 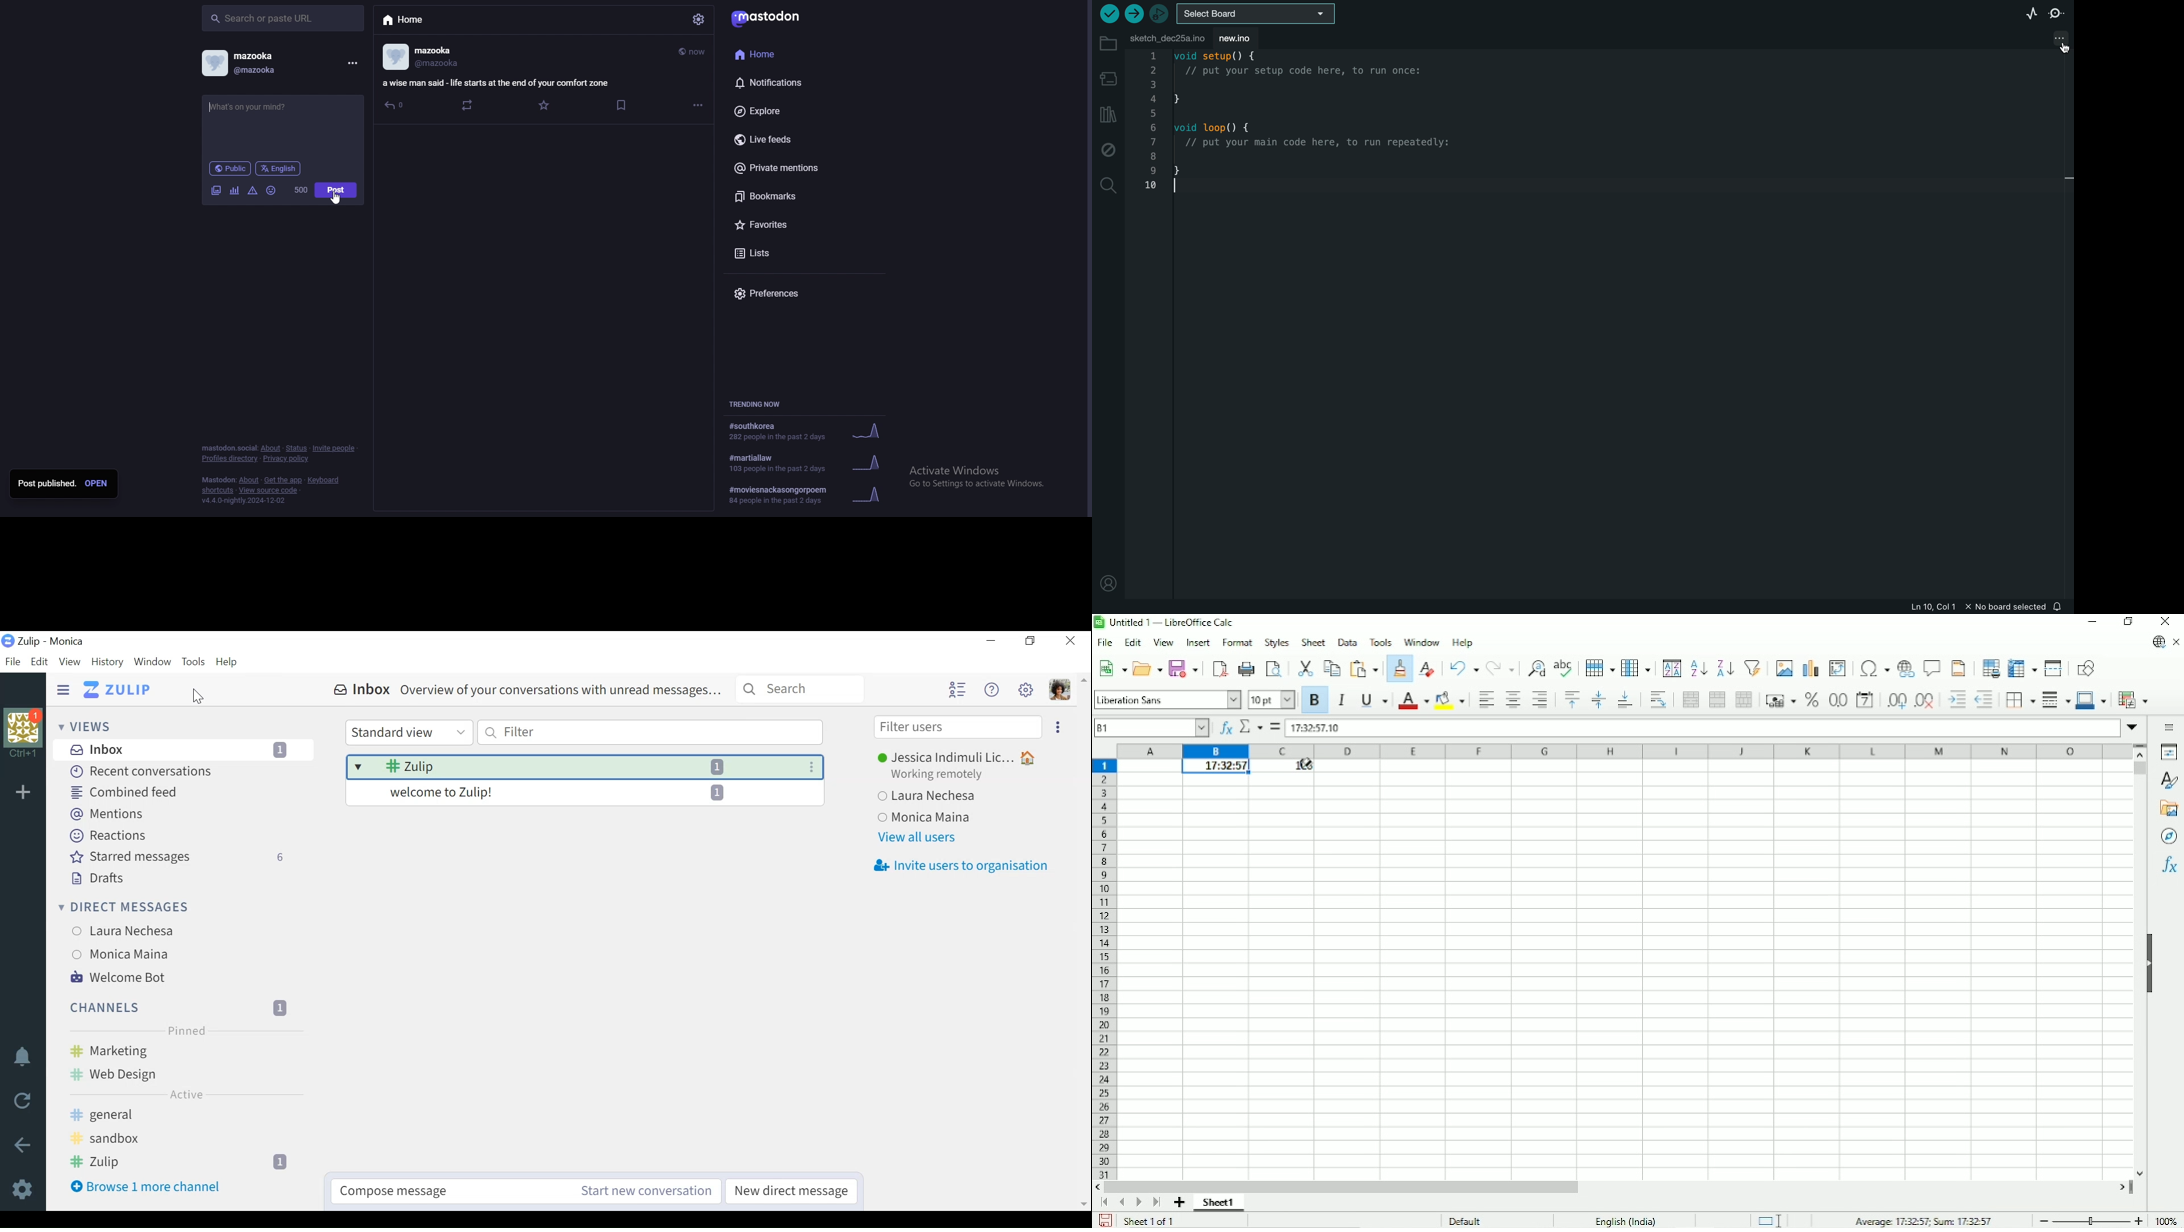 I want to click on File, so click(x=15, y=662).